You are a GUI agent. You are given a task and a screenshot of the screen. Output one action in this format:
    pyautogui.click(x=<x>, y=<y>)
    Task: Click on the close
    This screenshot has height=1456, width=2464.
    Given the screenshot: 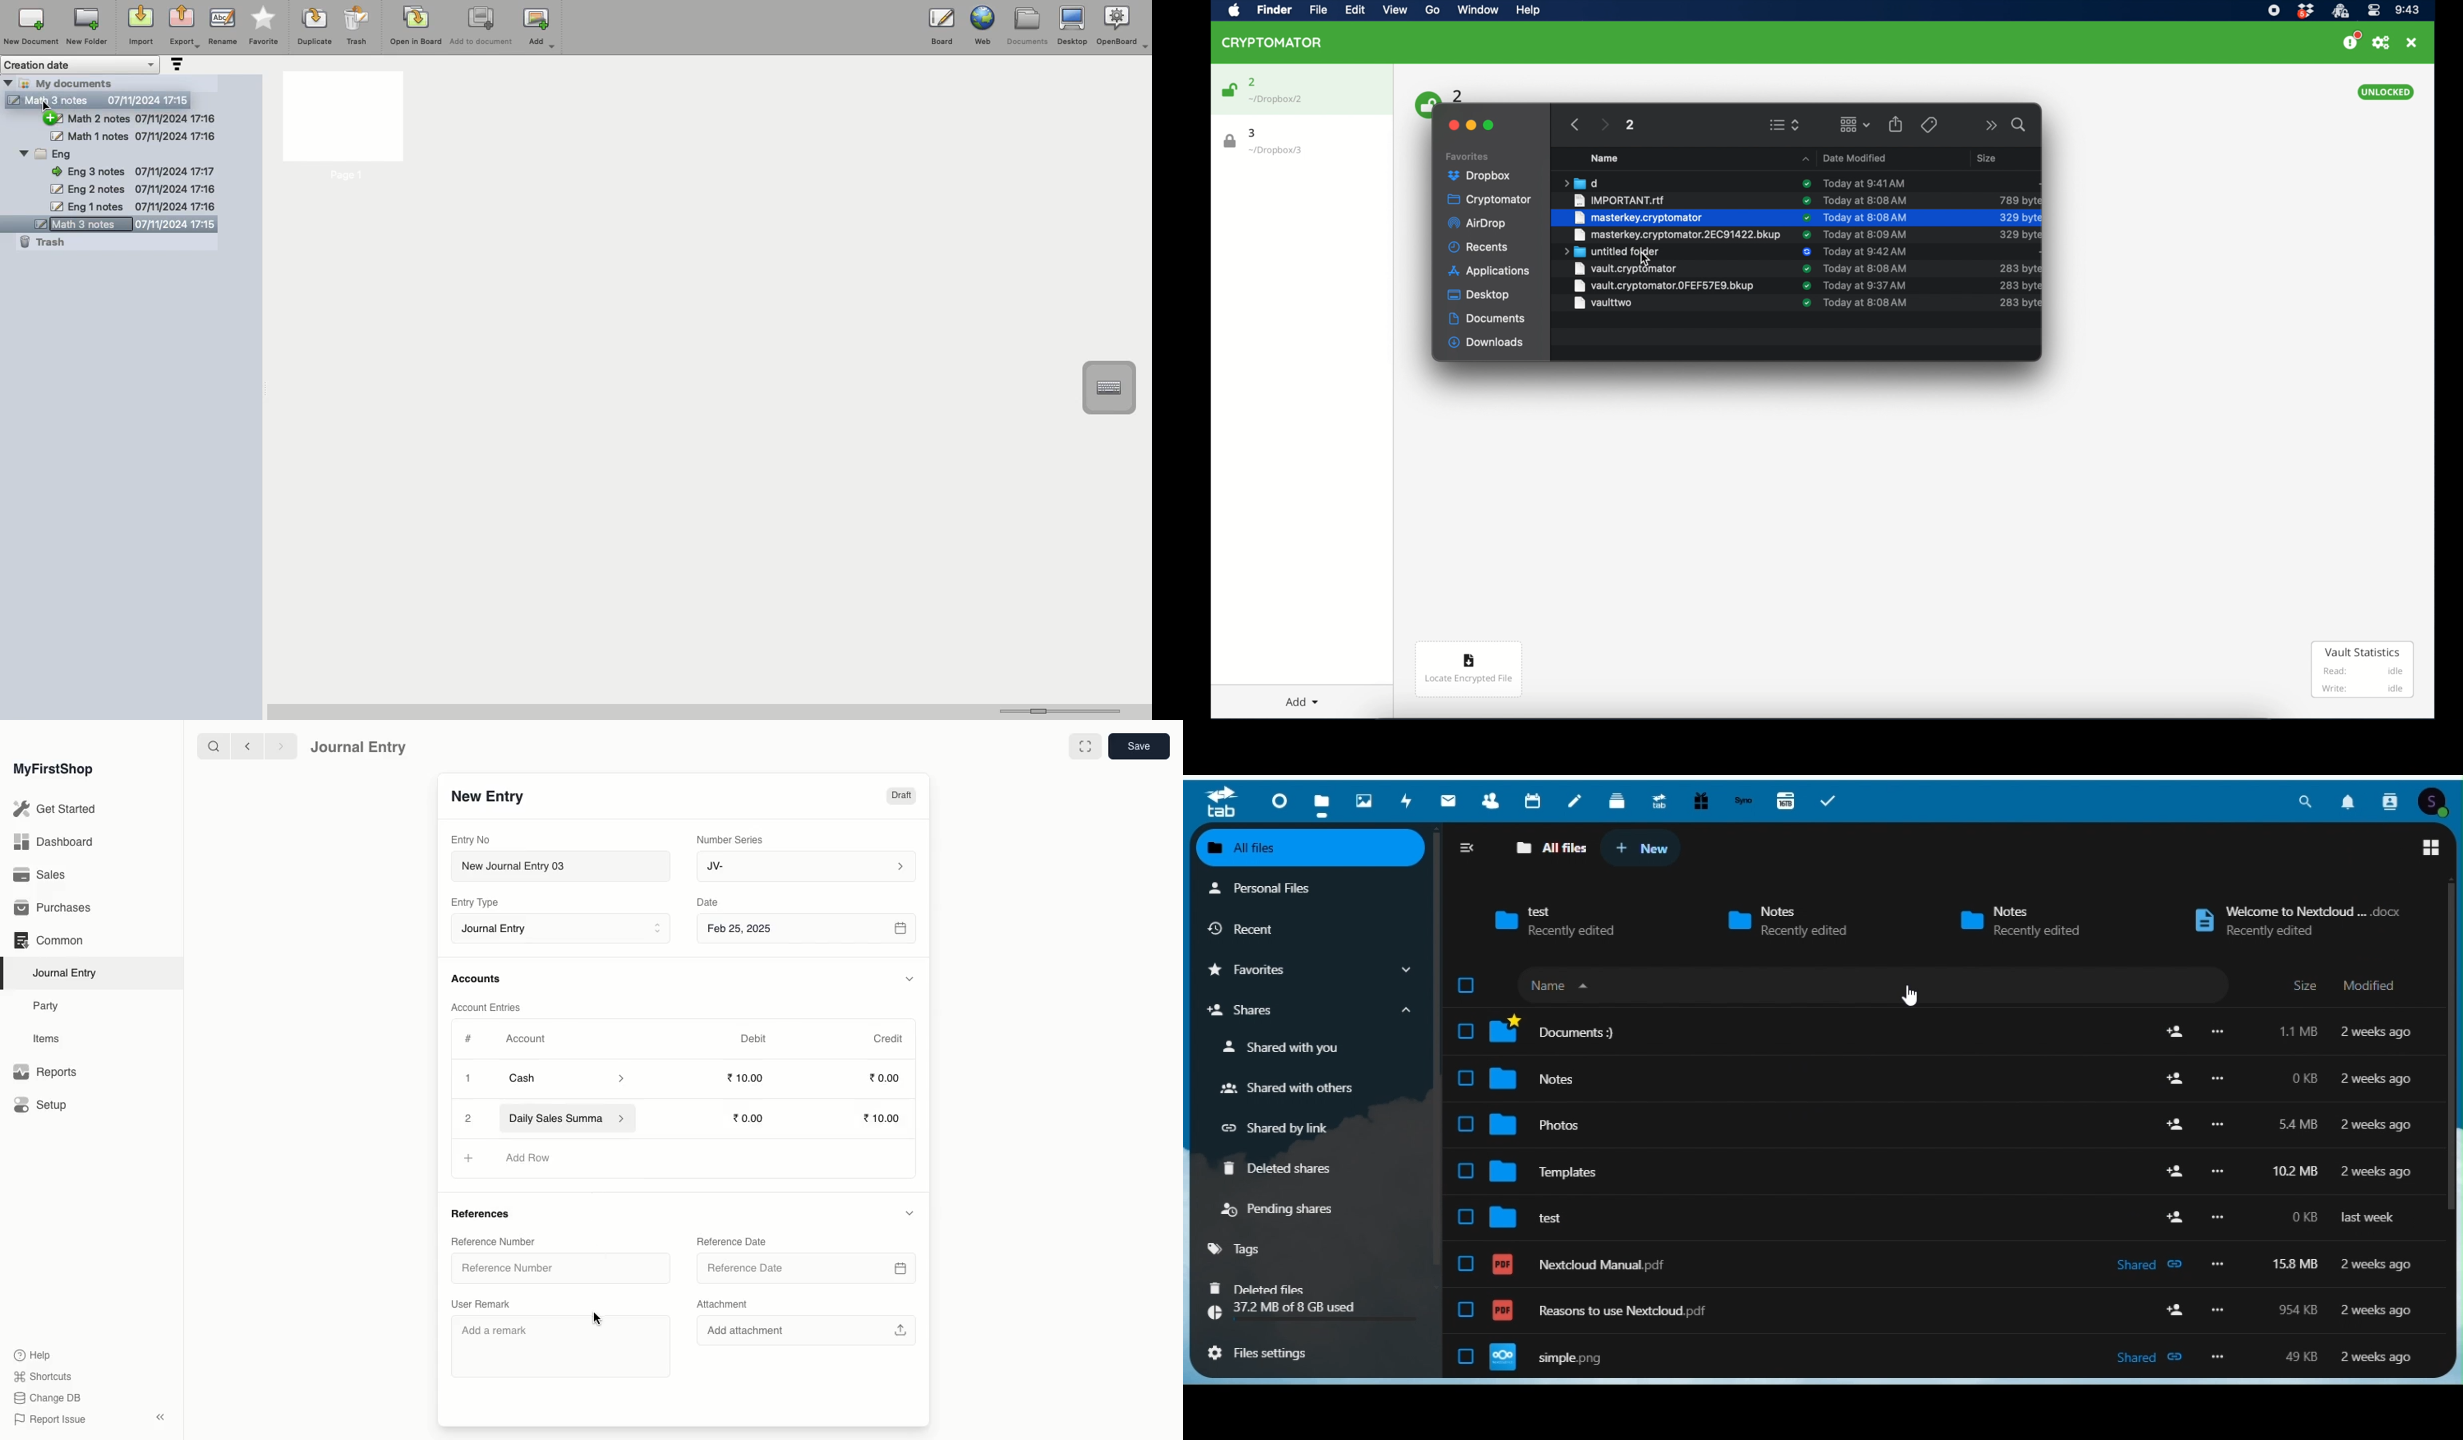 What is the action you would take?
    pyautogui.click(x=2412, y=43)
    